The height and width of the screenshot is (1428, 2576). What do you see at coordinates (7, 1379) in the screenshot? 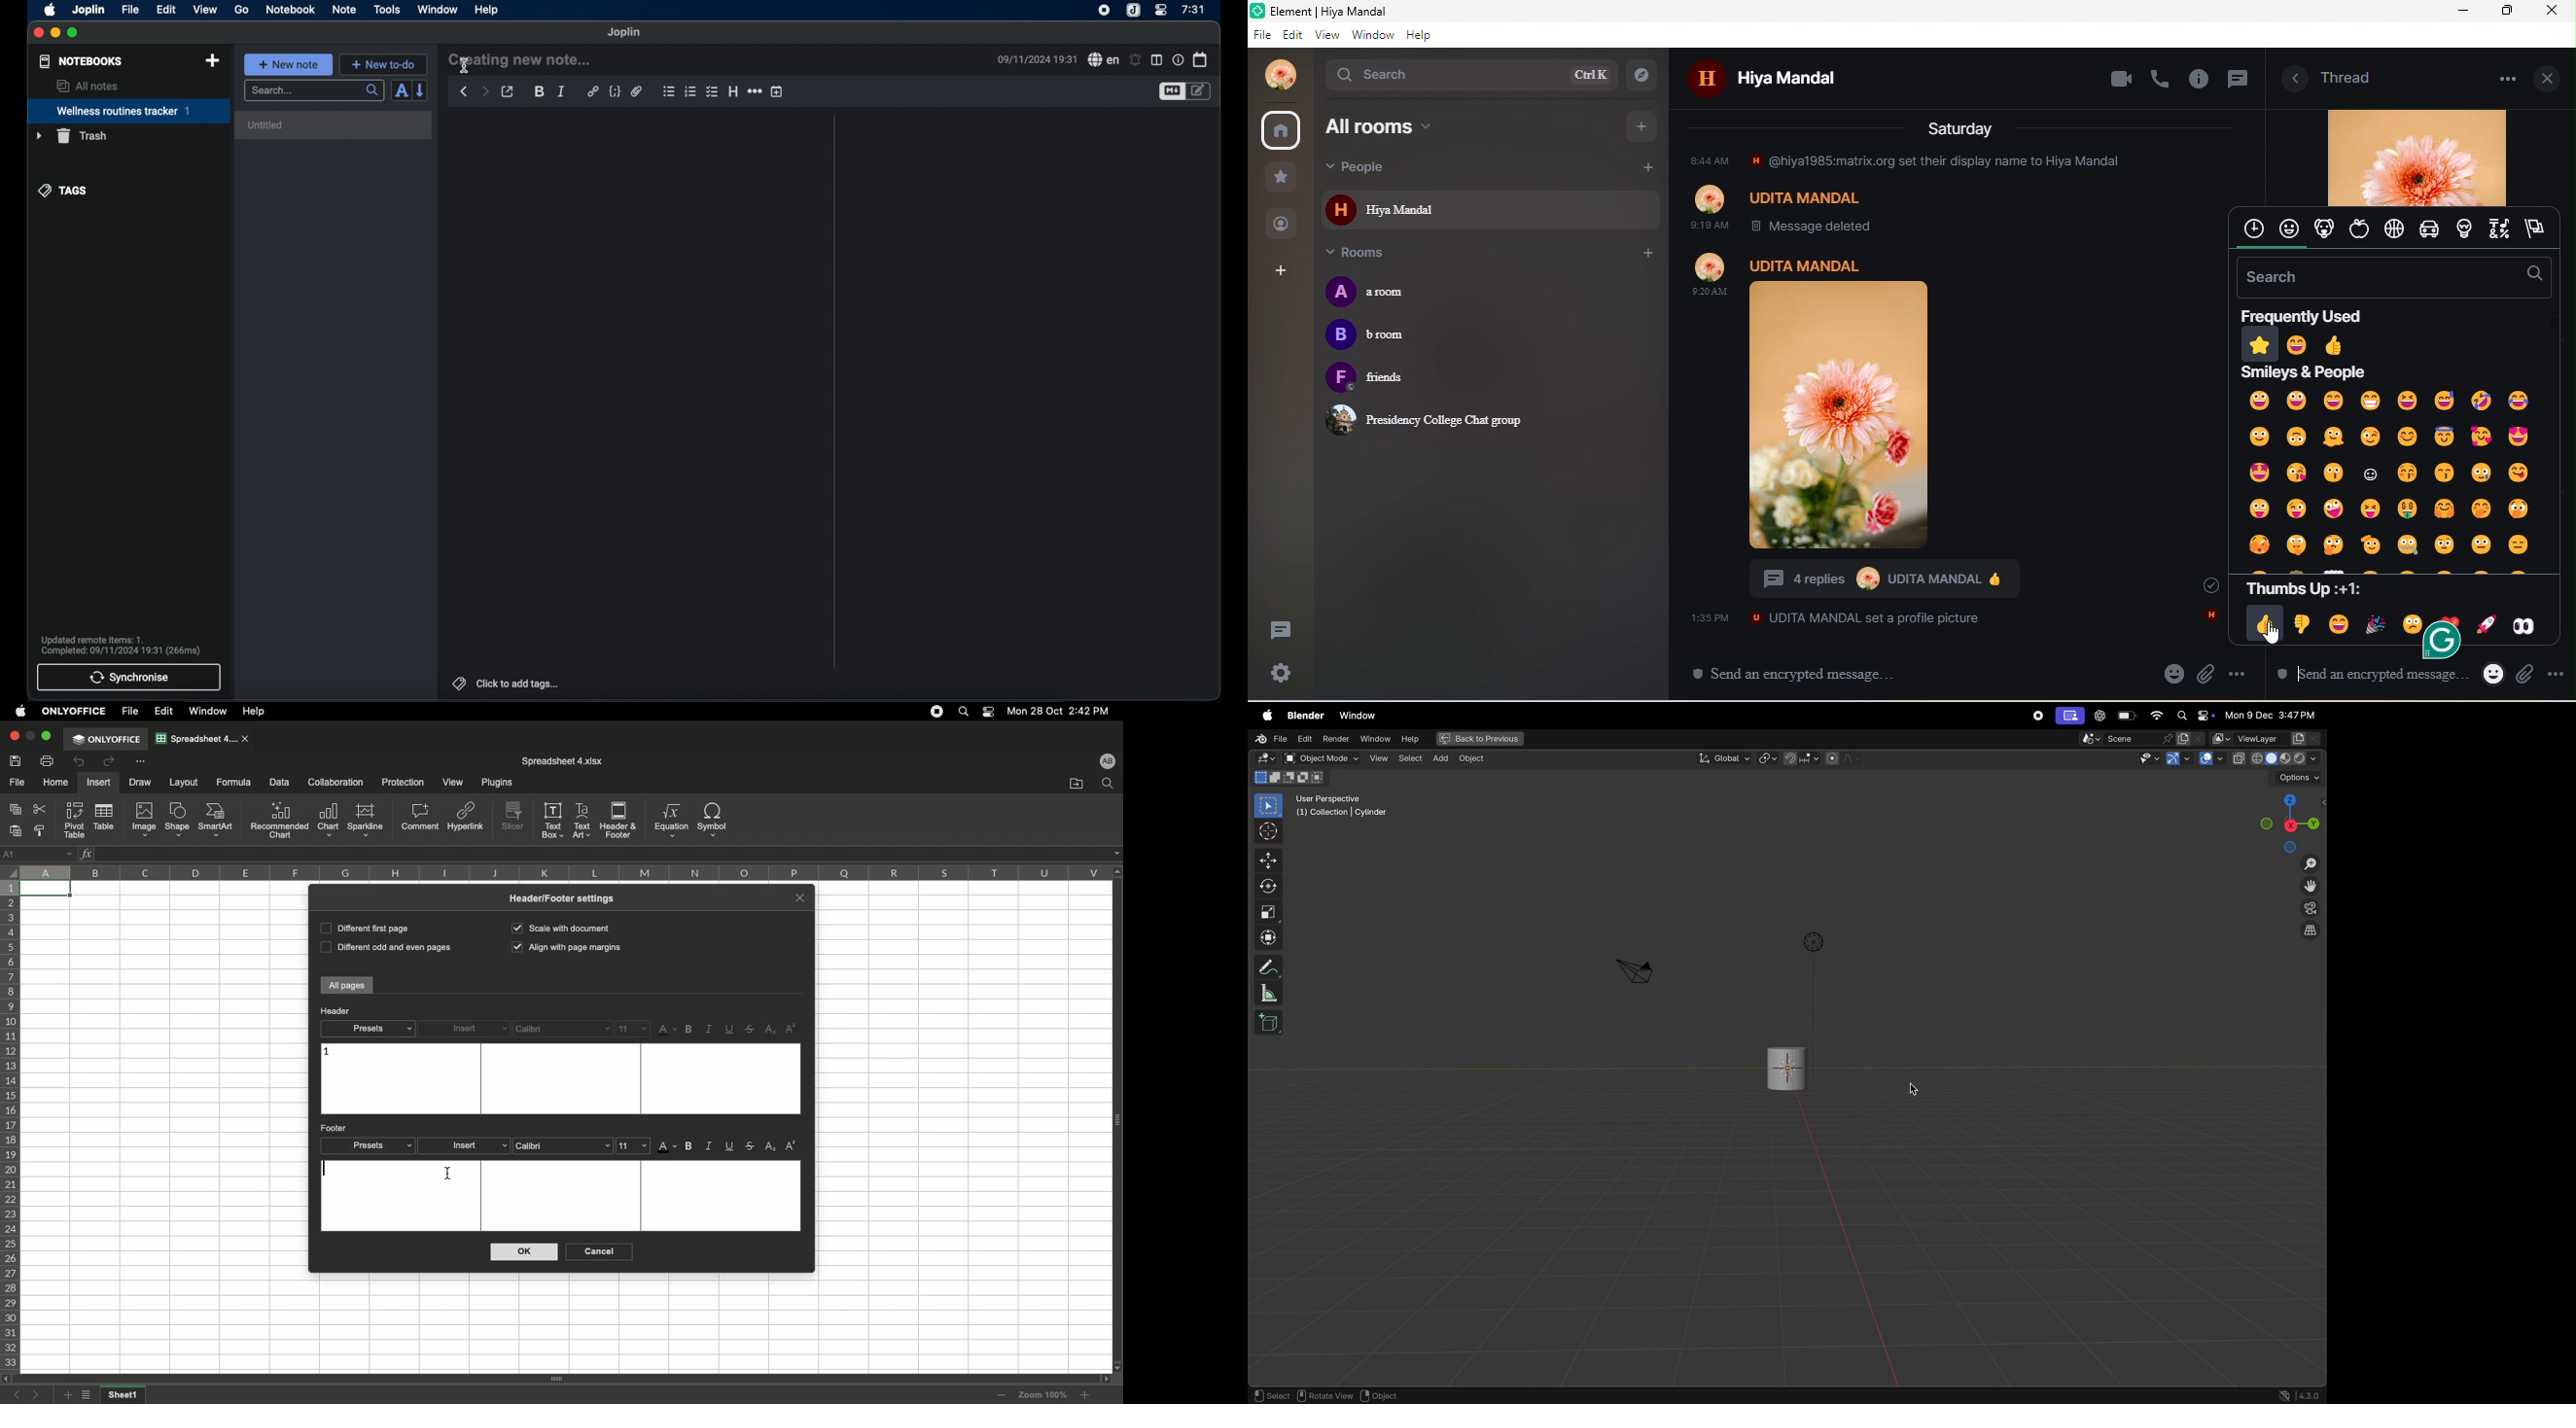
I see `scroll left` at bounding box center [7, 1379].